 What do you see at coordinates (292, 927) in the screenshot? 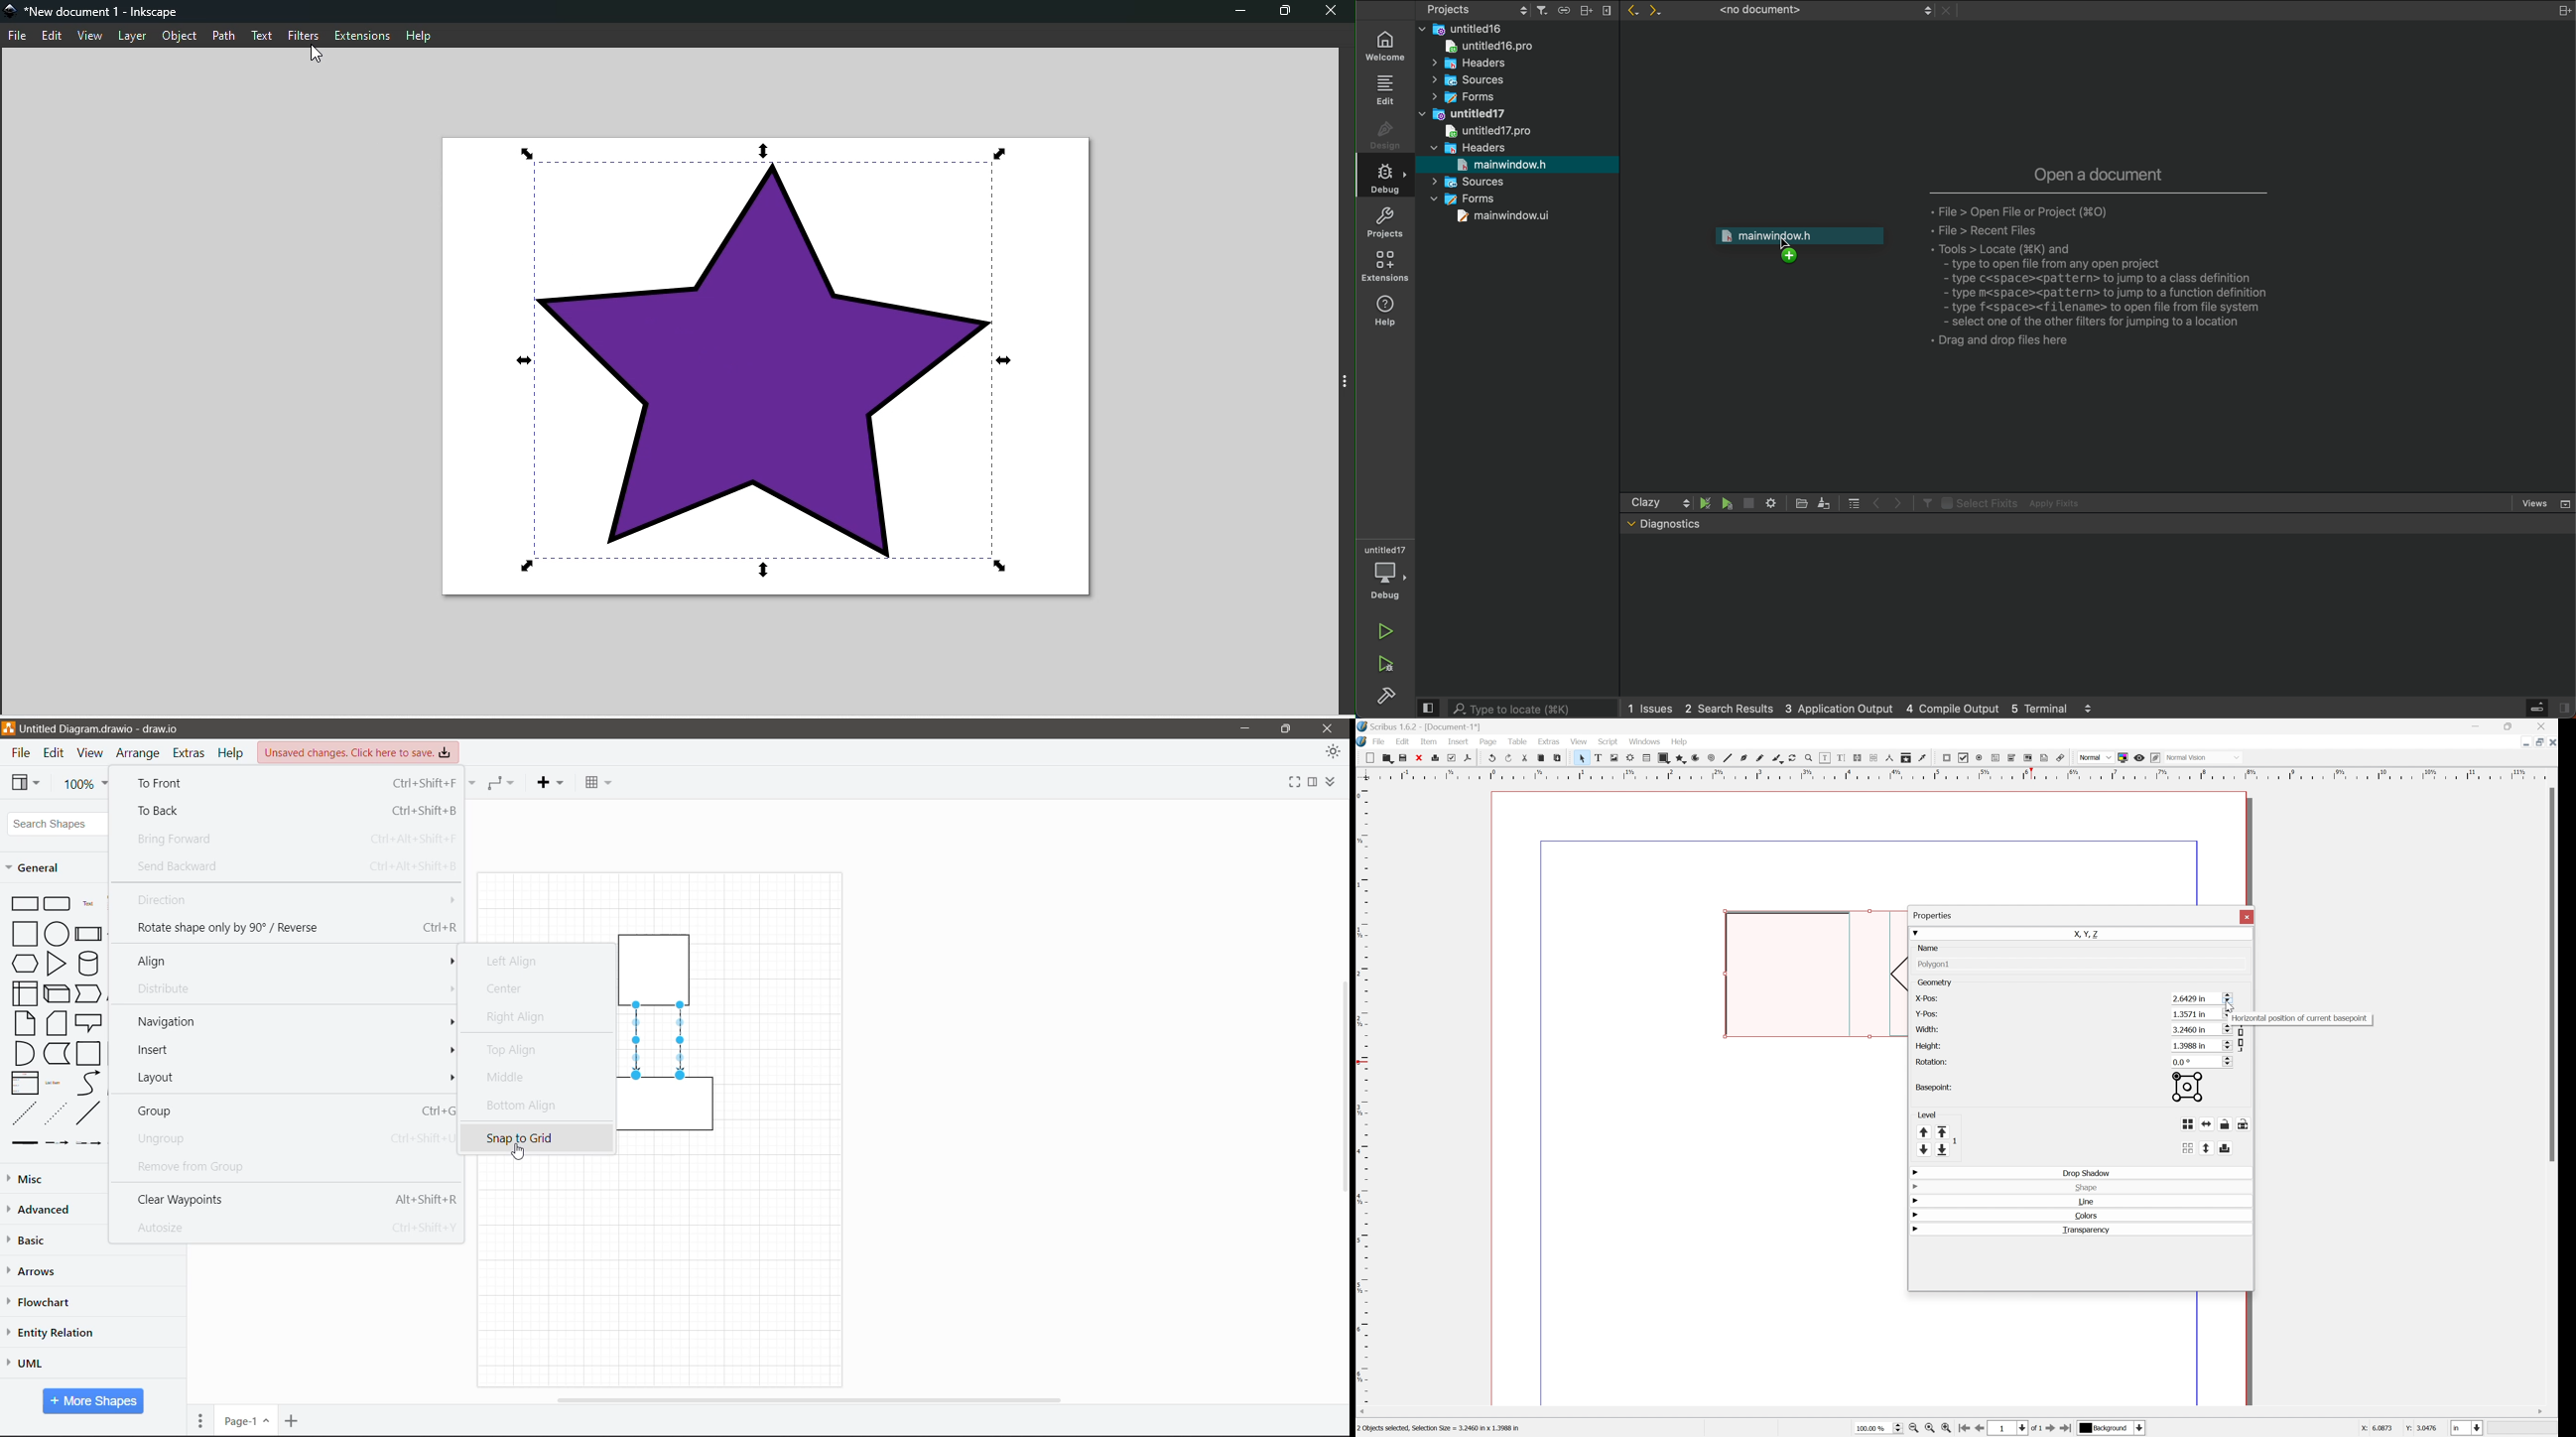
I see `Rotate shape only by 90 degree/Reverse` at bounding box center [292, 927].